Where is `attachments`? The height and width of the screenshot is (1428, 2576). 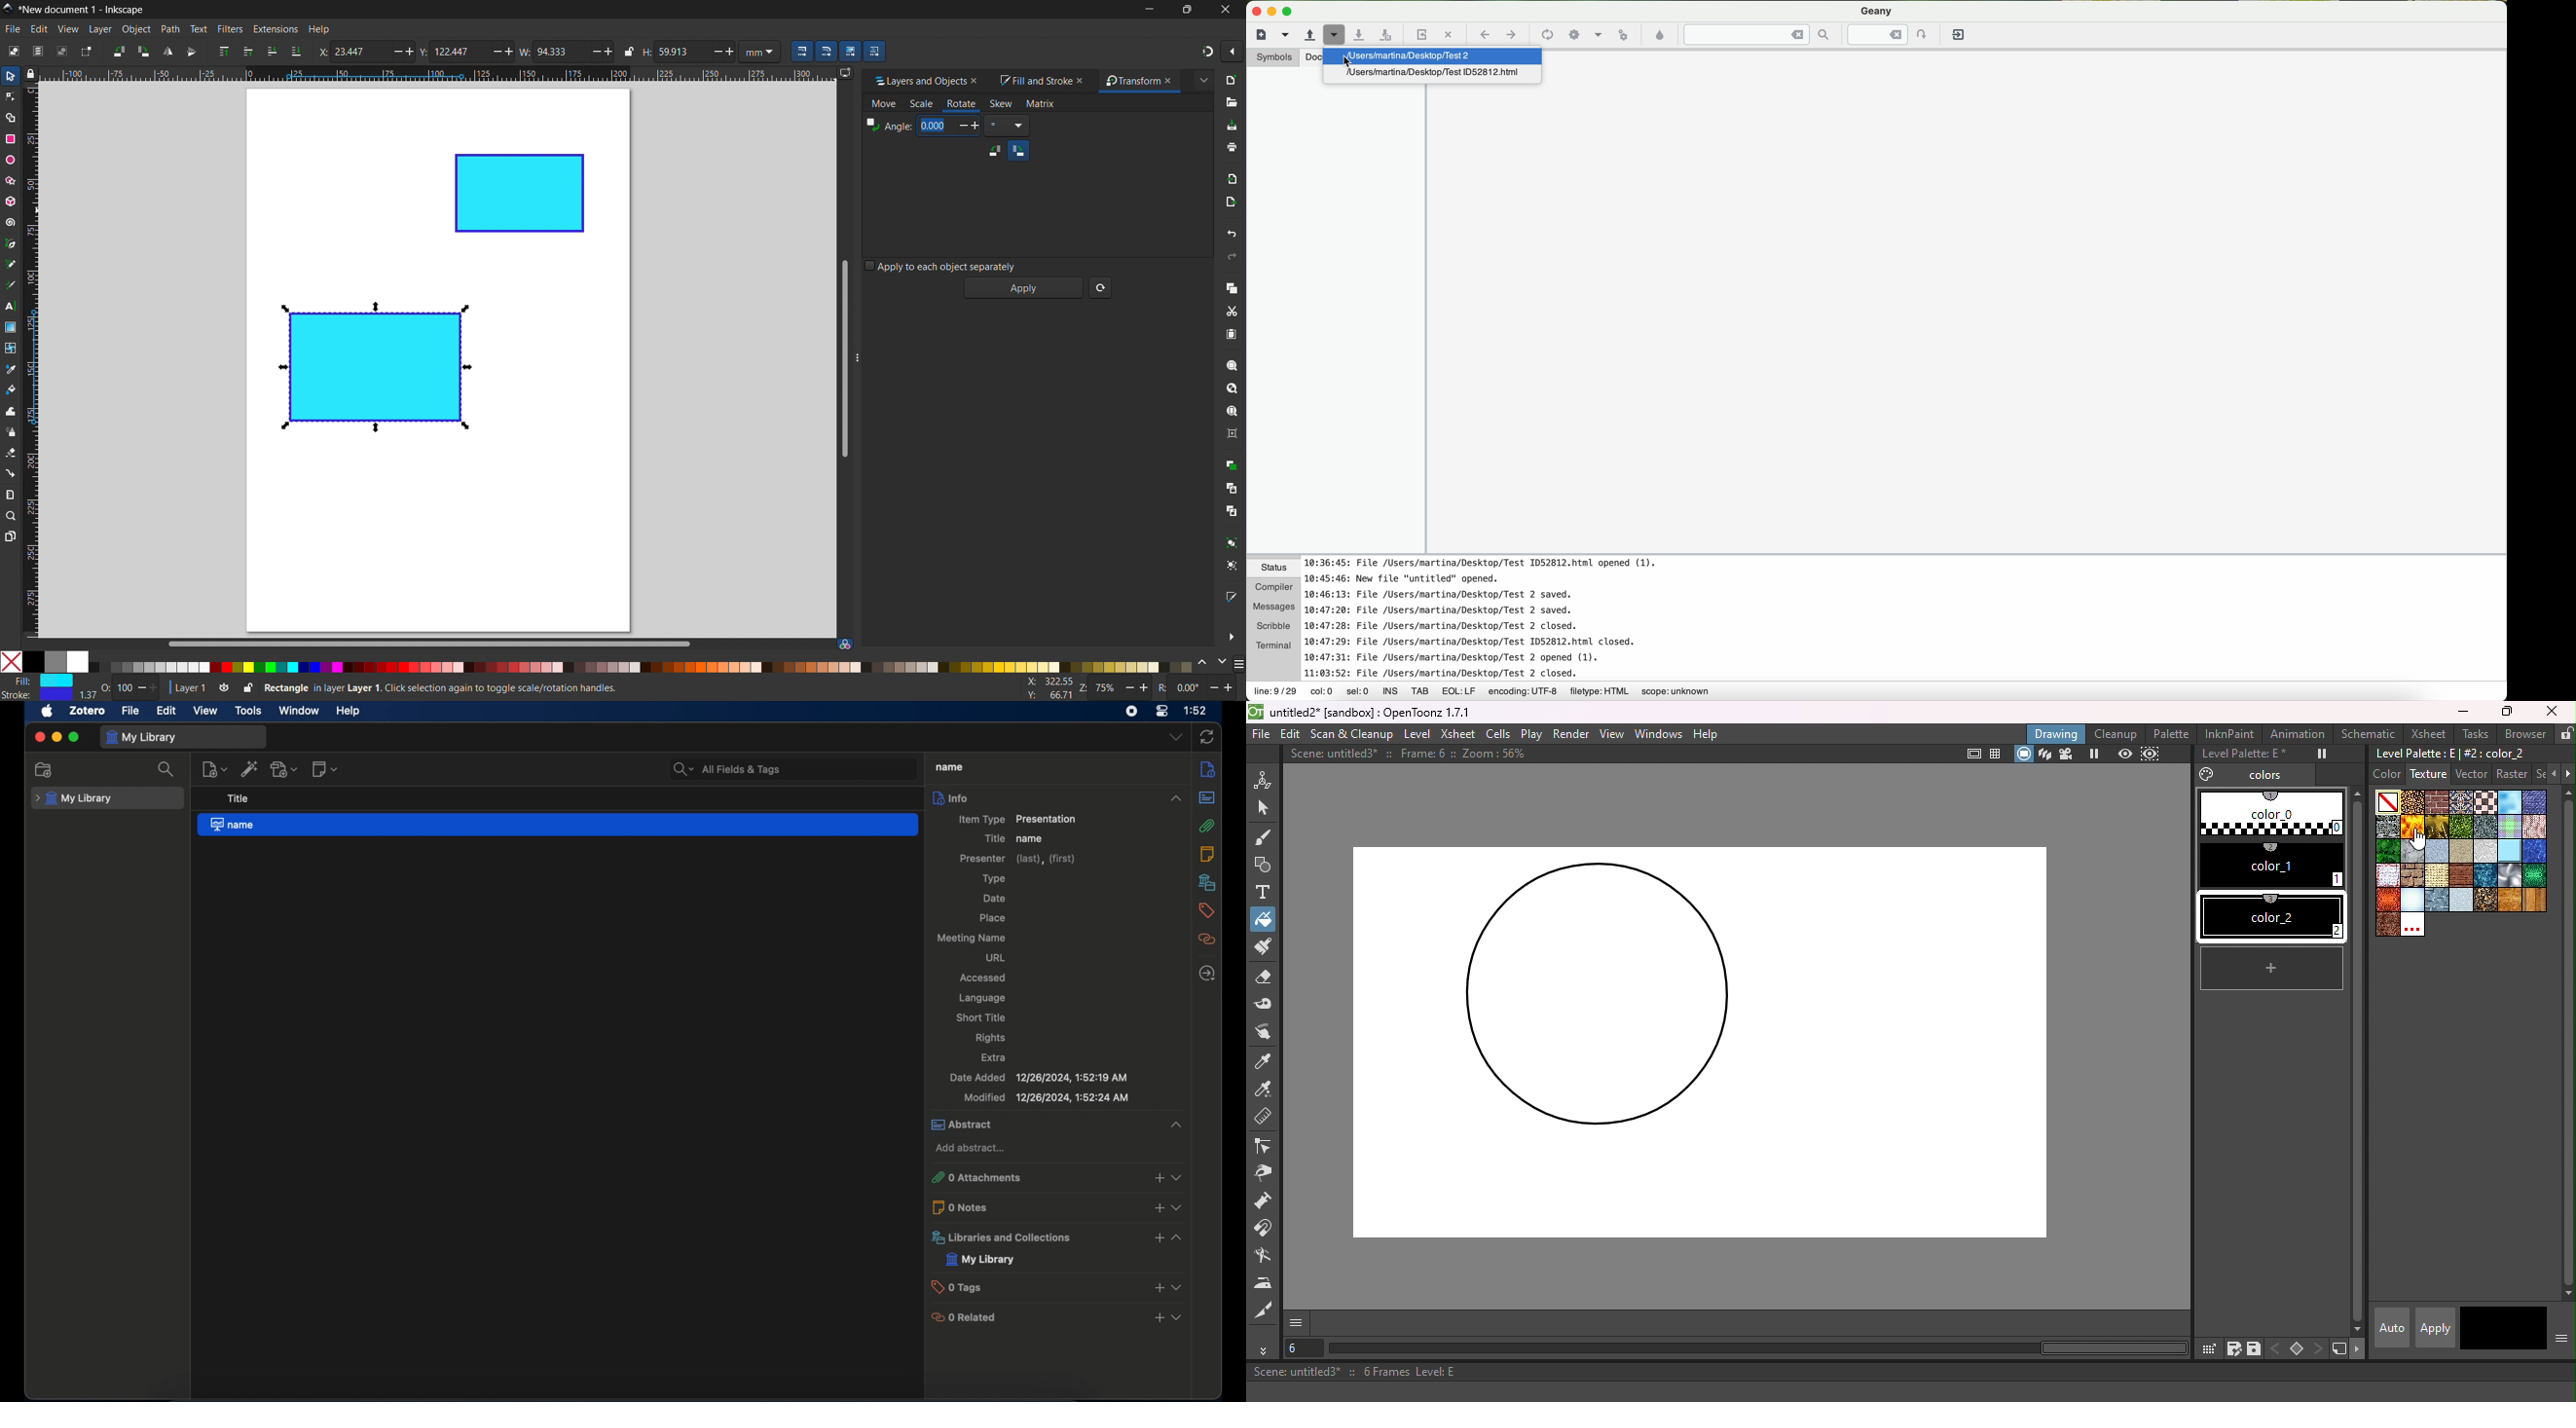 attachments is located at coordinates (1207, 826).